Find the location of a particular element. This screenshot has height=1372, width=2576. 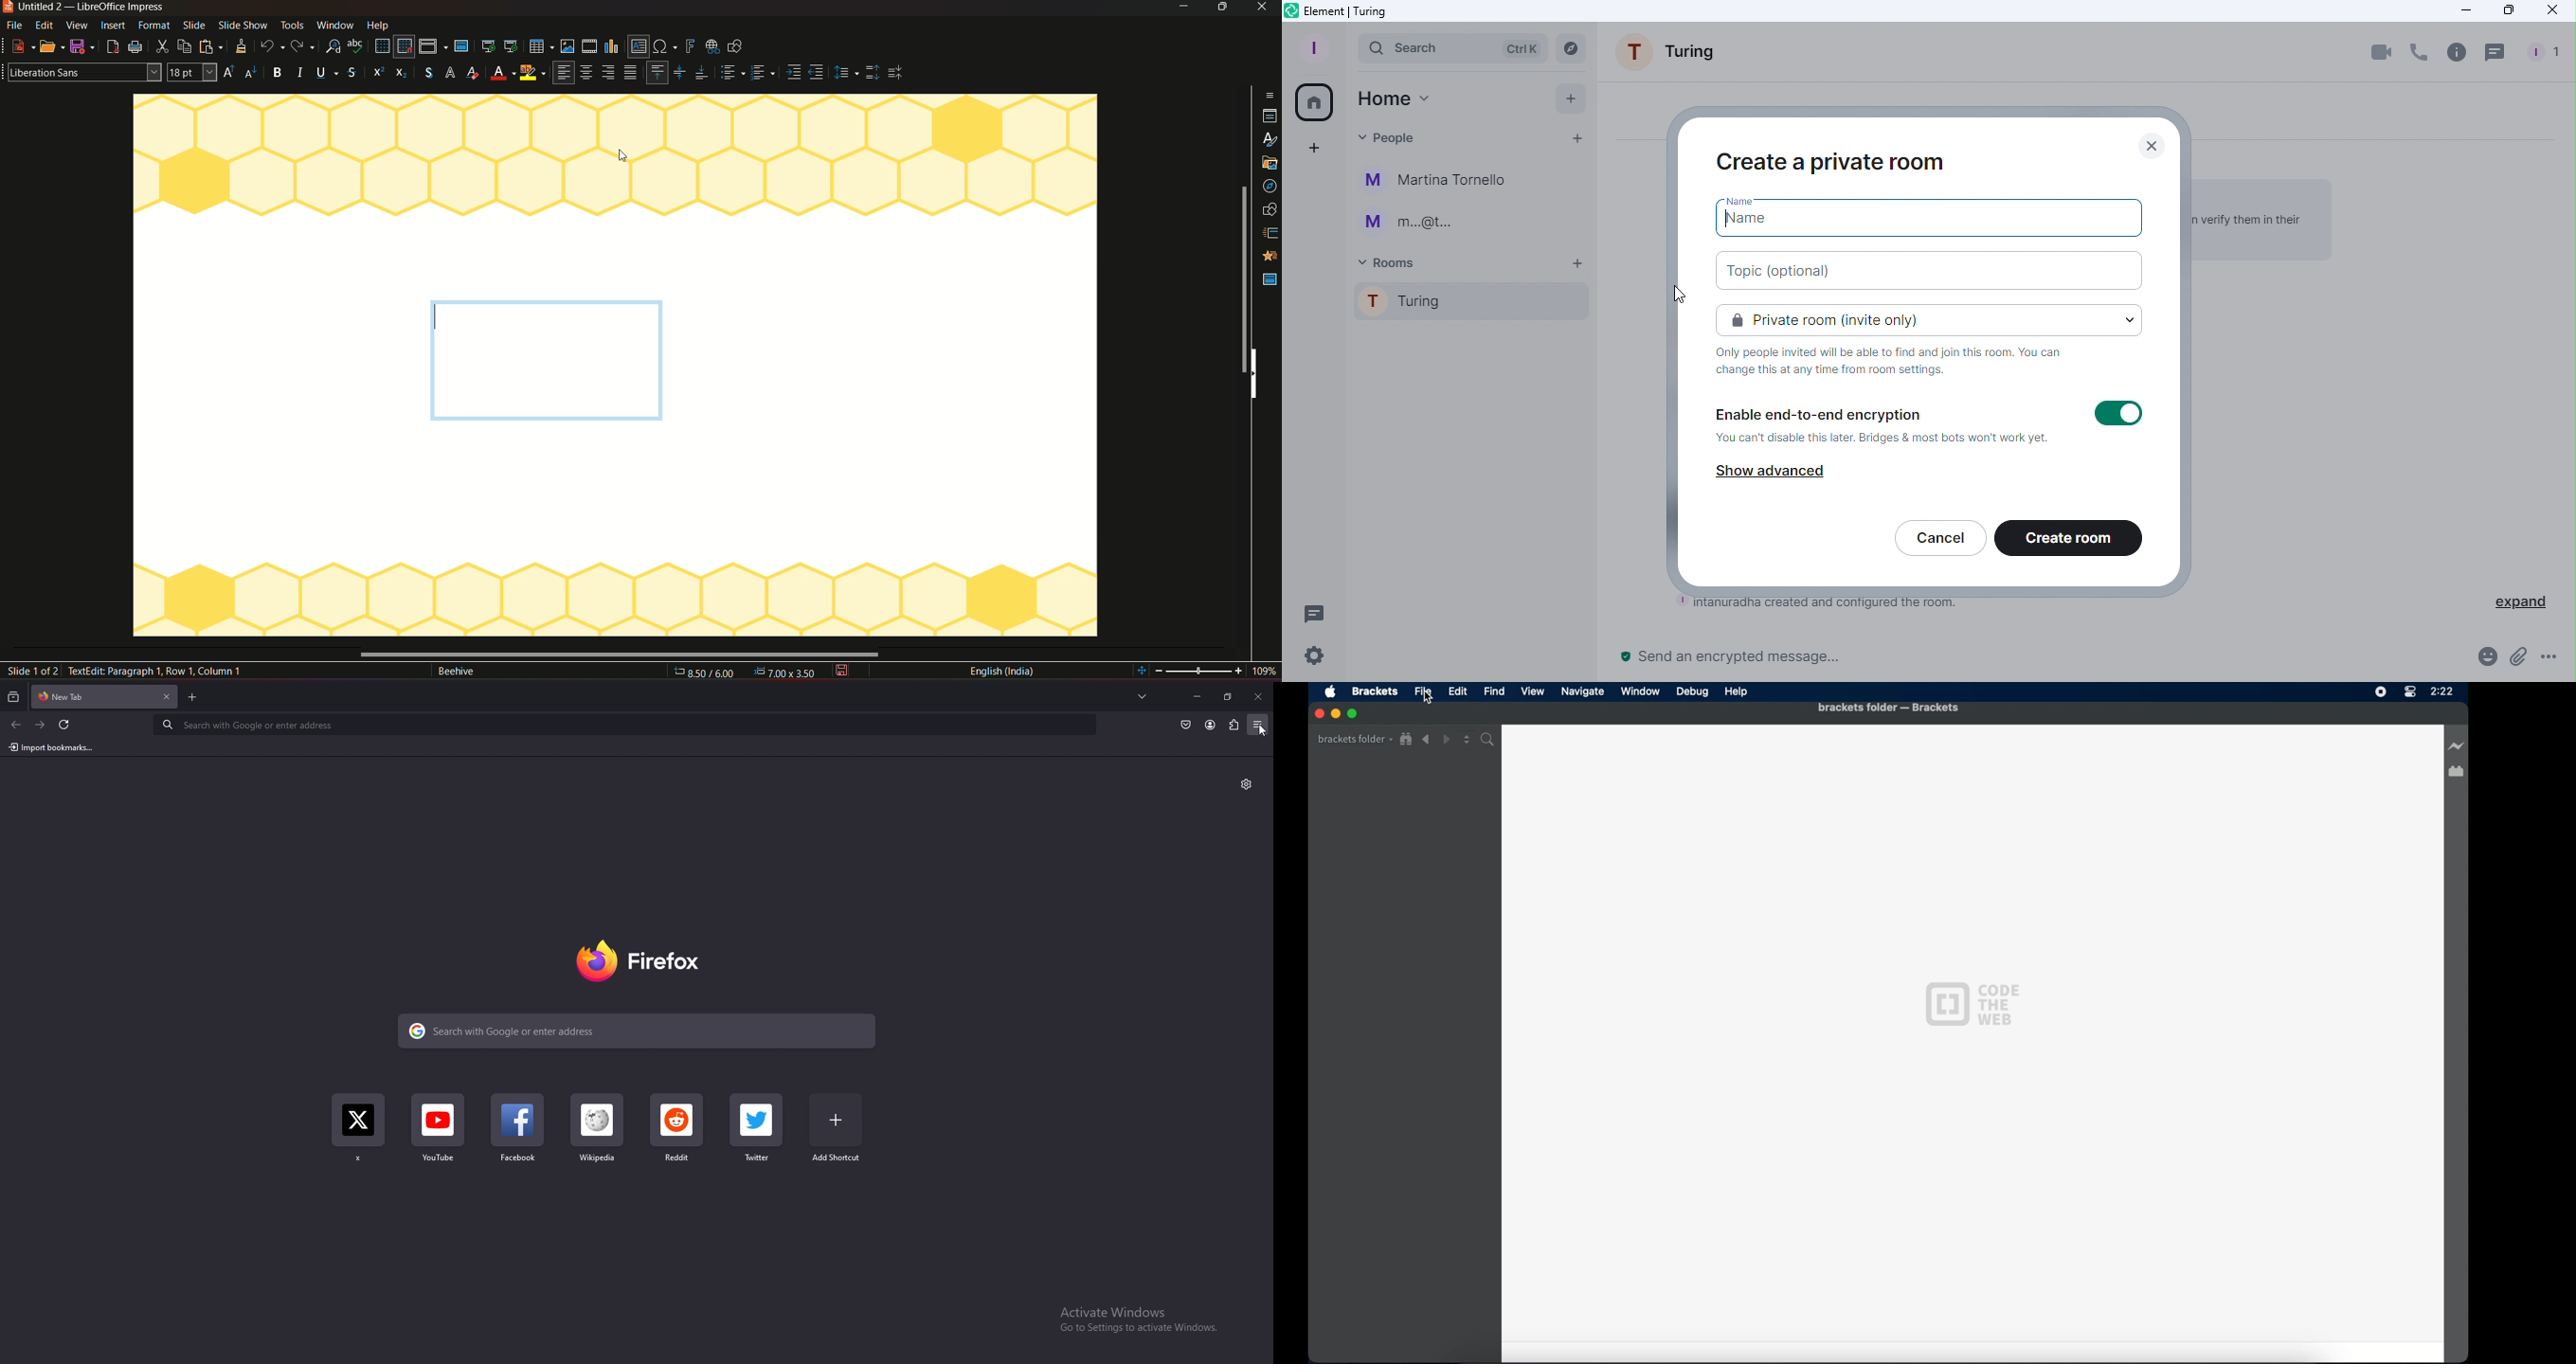

save is located at coordinates (845, 671).